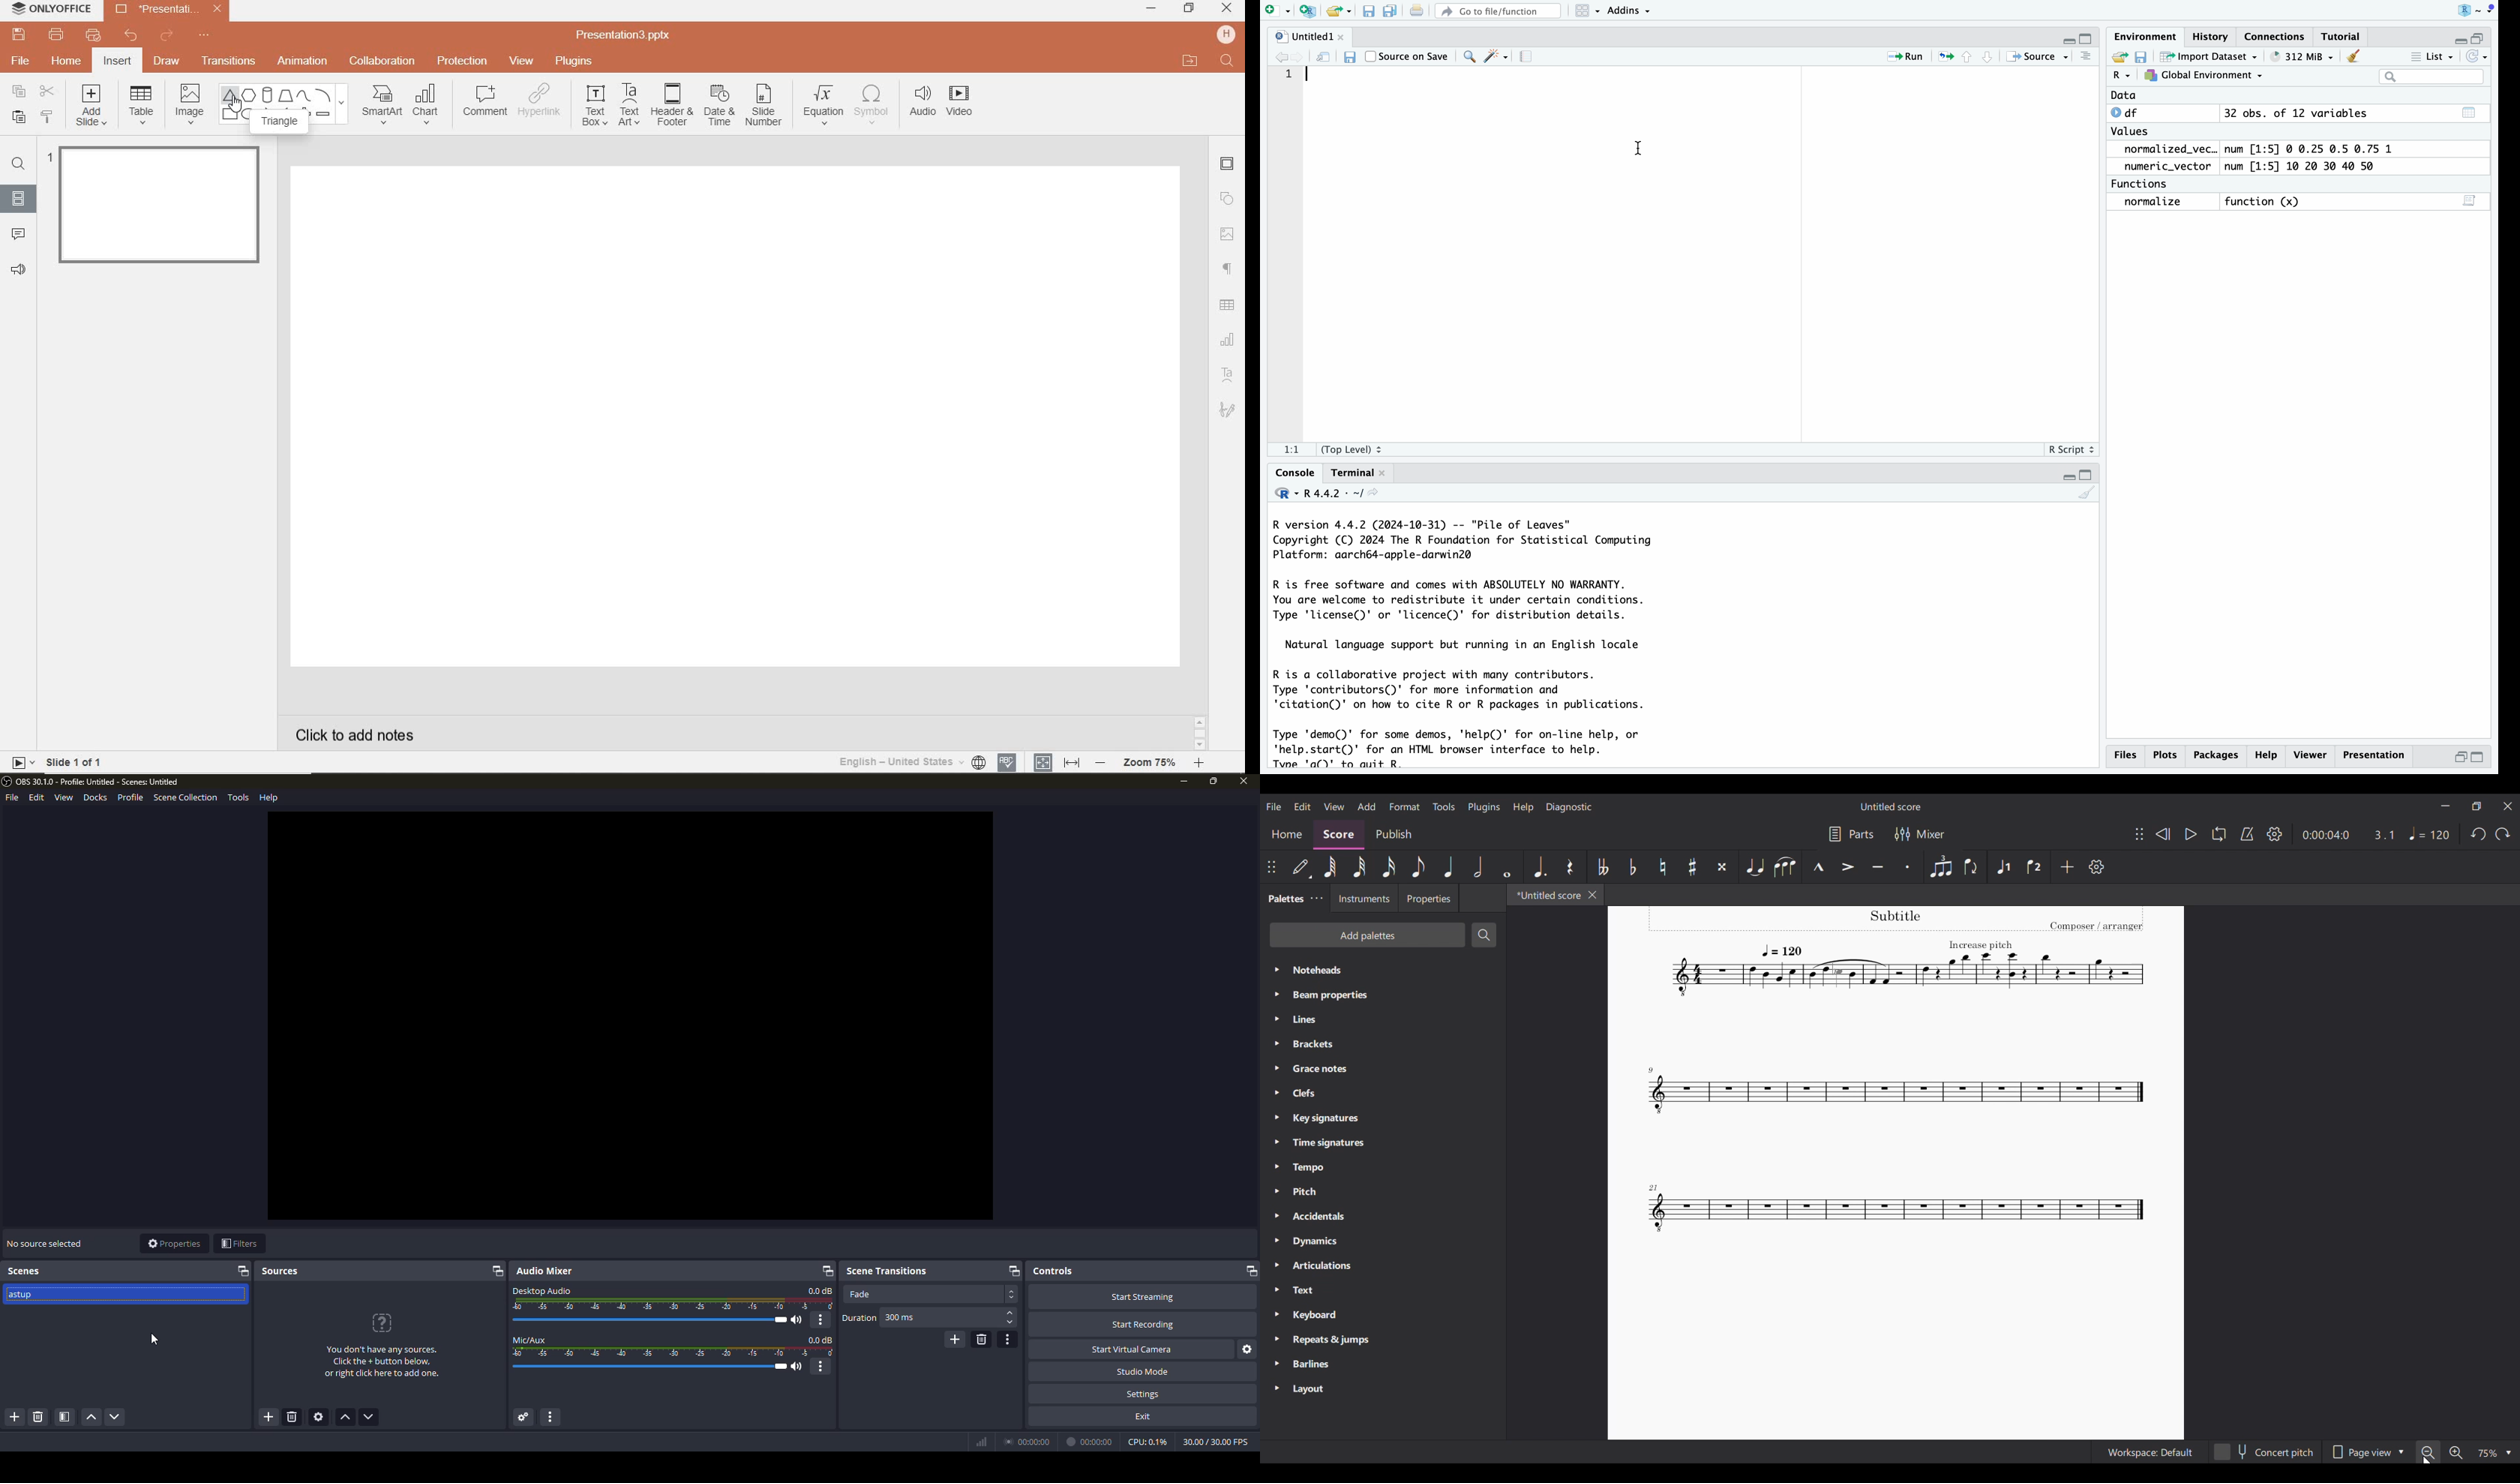 The height and width of the screenshot is (1484, 2520). Describe the element at coordinates (1290, 54) in the screenshot. I see `foeward/backward sorce location` at that location.